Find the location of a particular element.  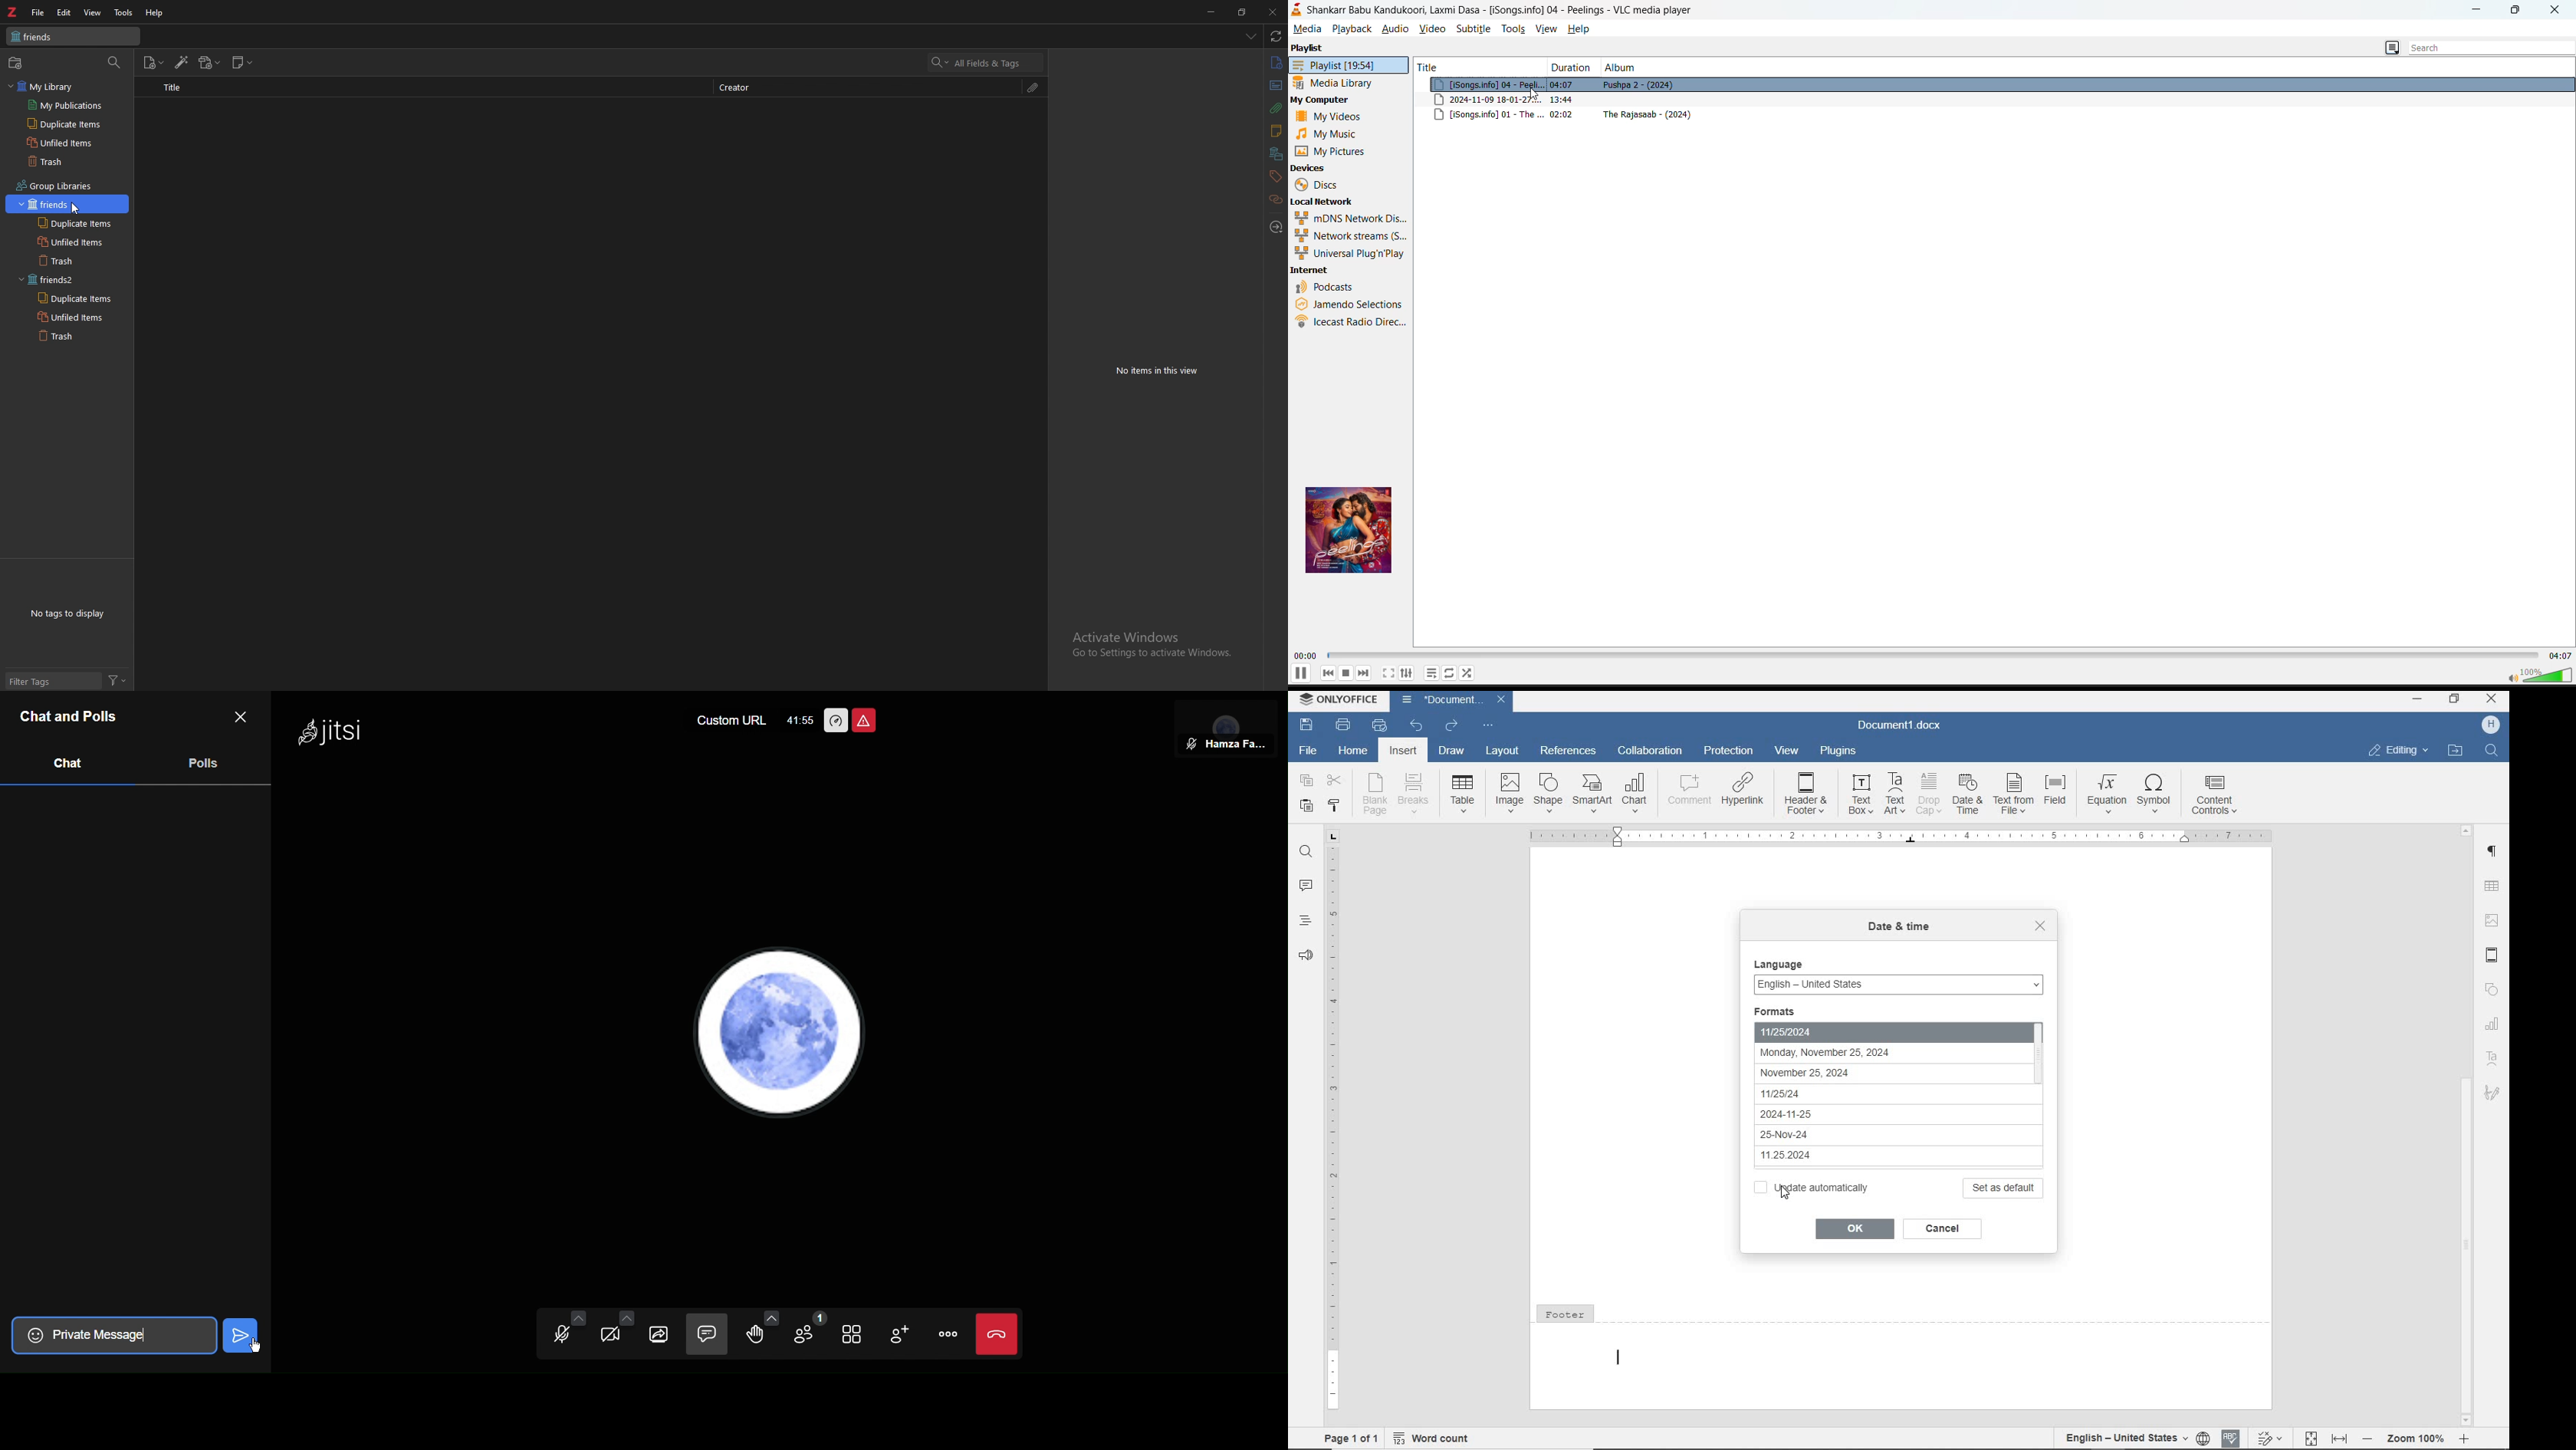

song thumbnail is located at coordinates (1348, 529).